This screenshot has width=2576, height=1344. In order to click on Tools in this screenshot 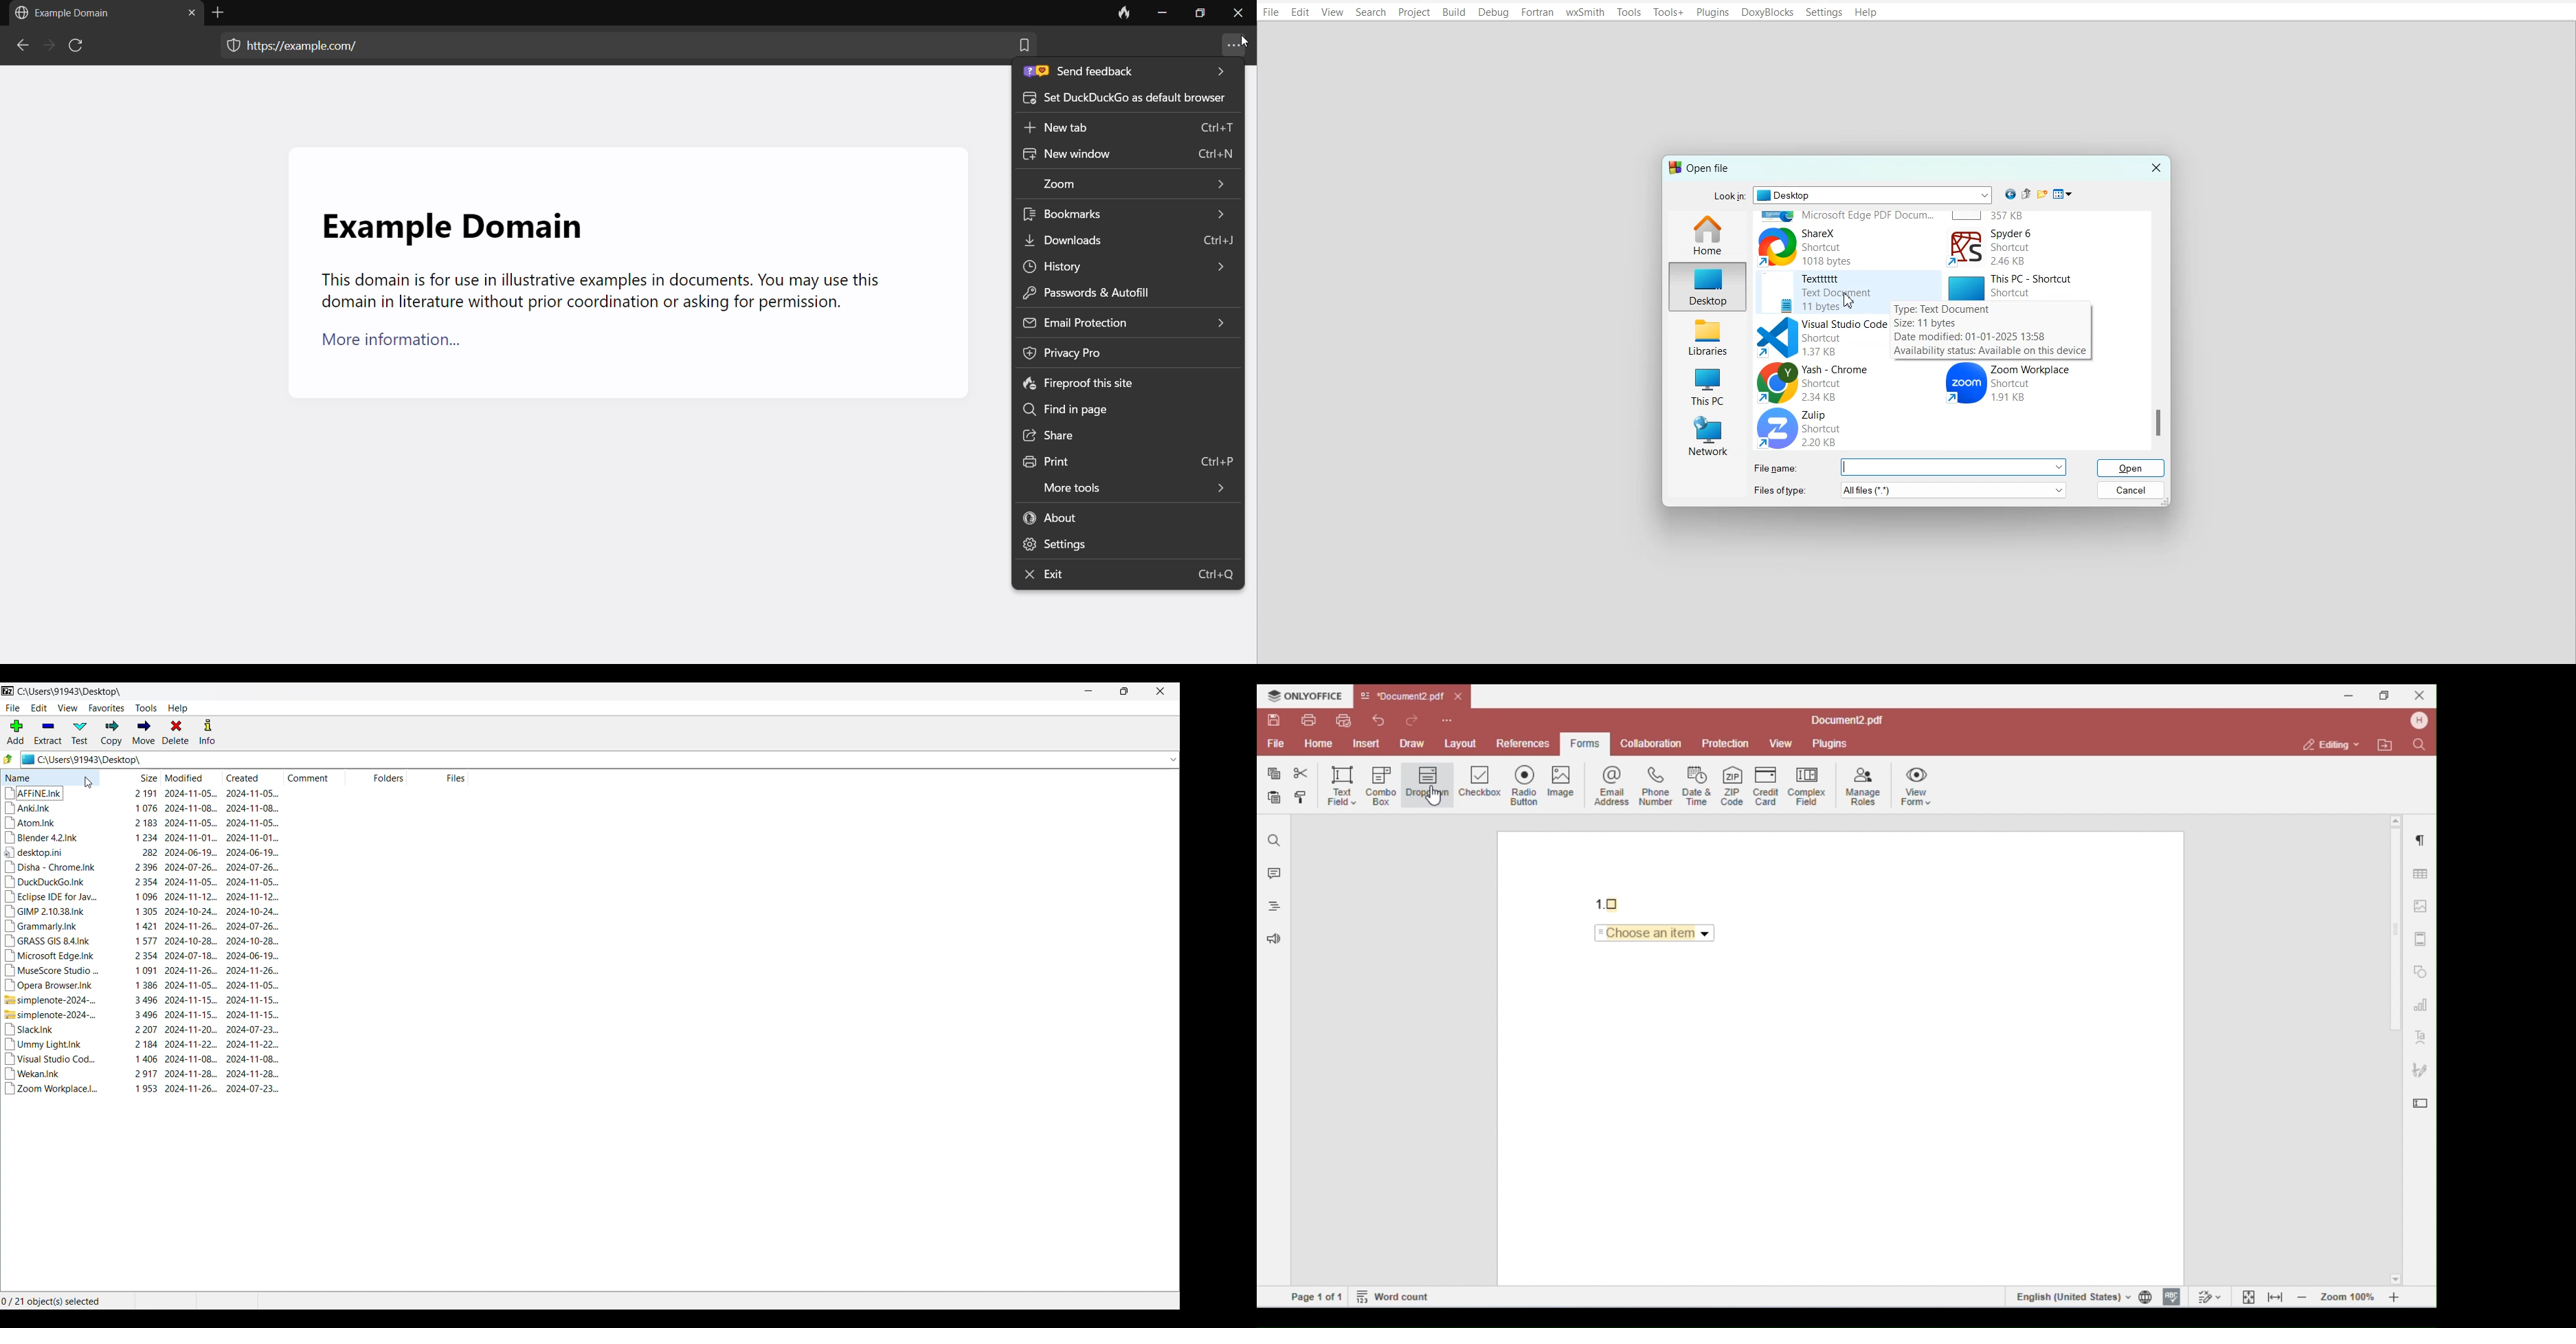, I will do `click(146, 708)`.